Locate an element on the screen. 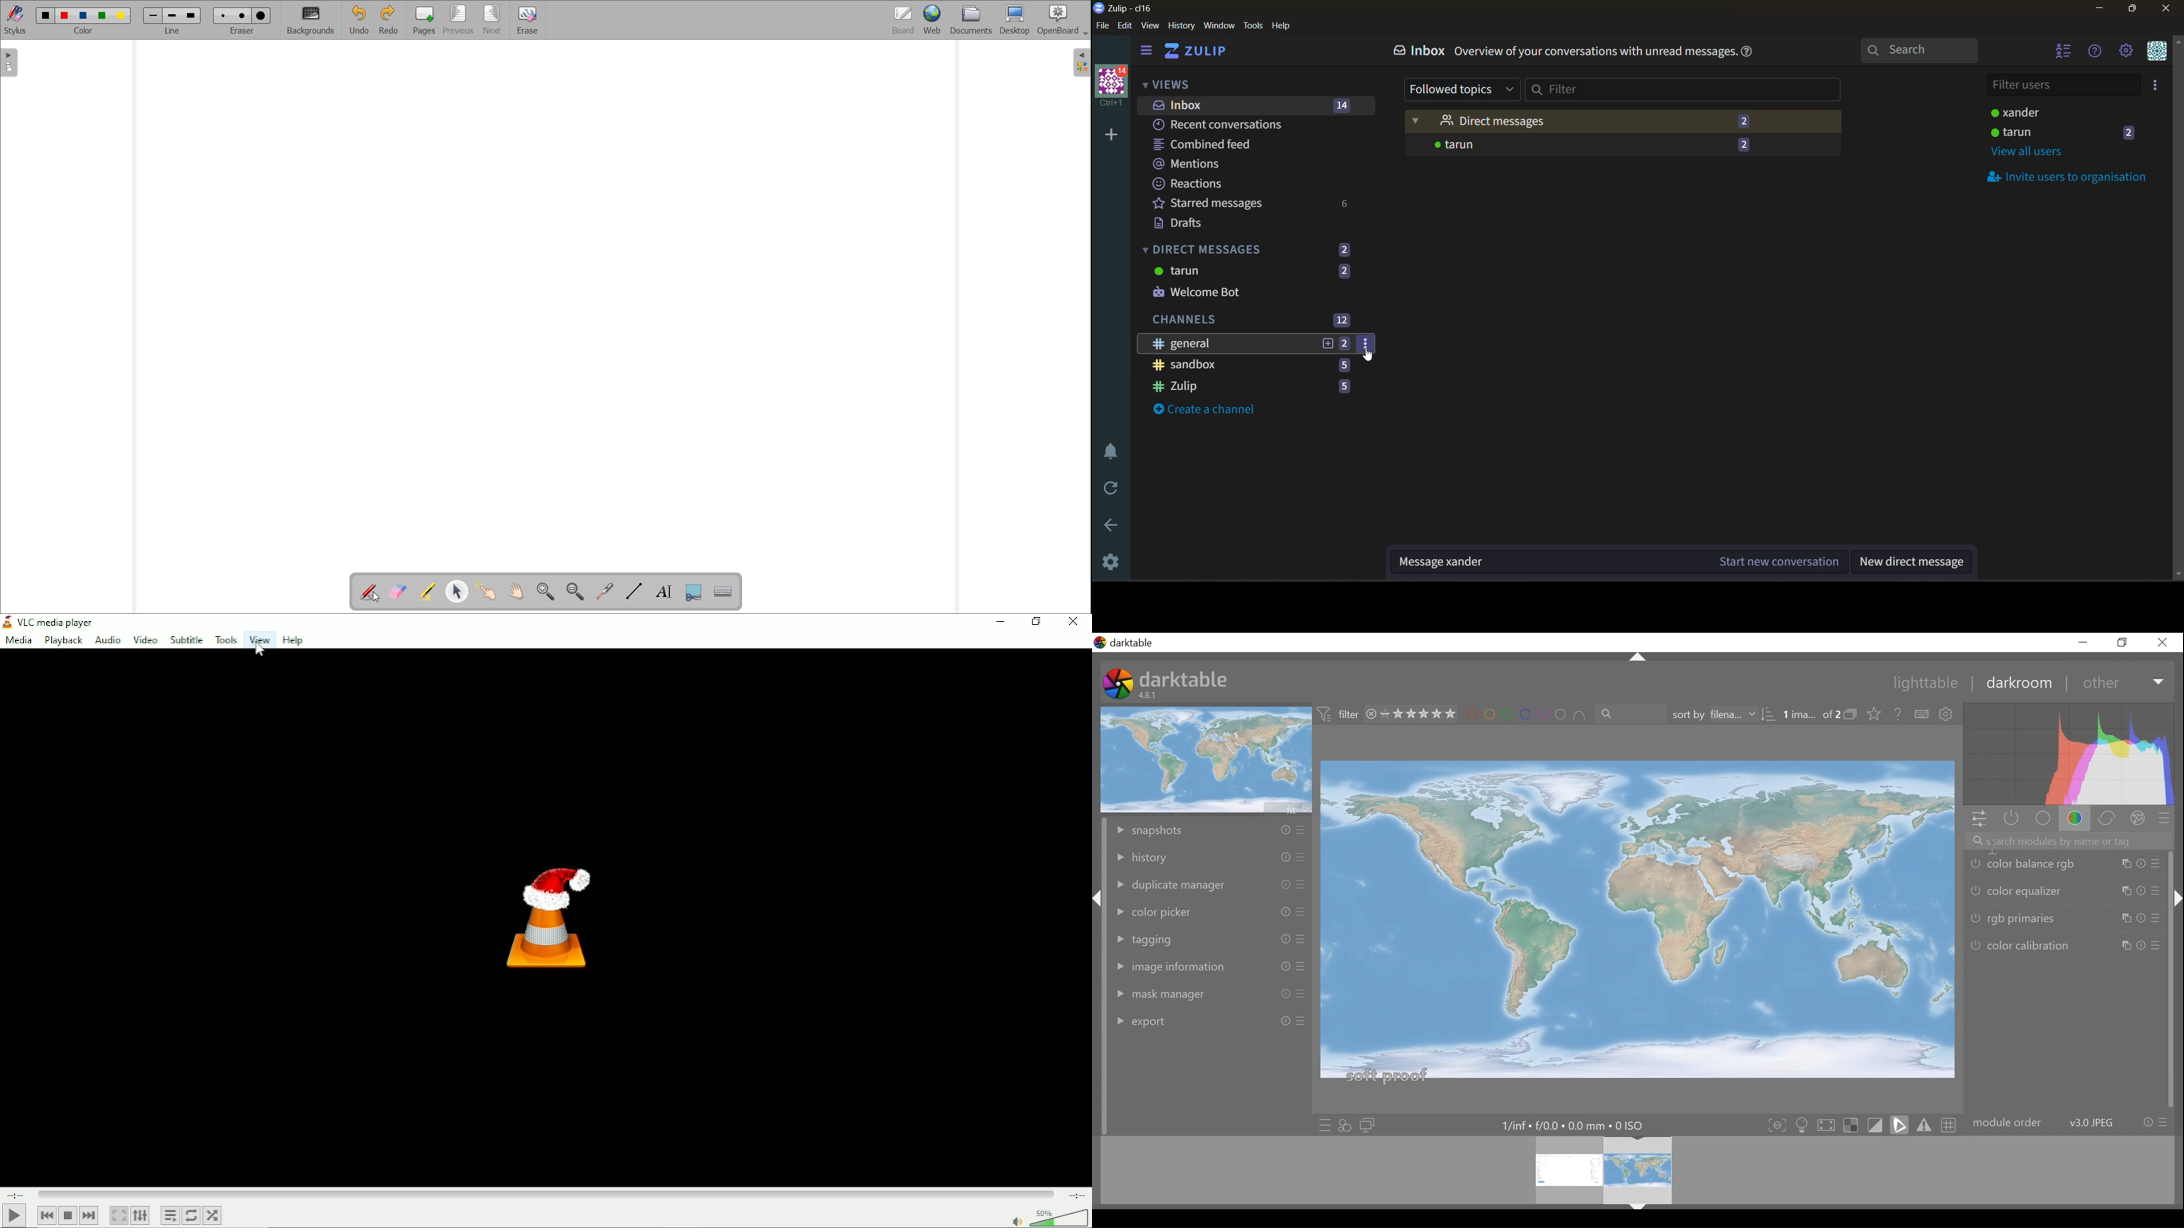  sandbox 5 is located at coordinates (1252, 368).